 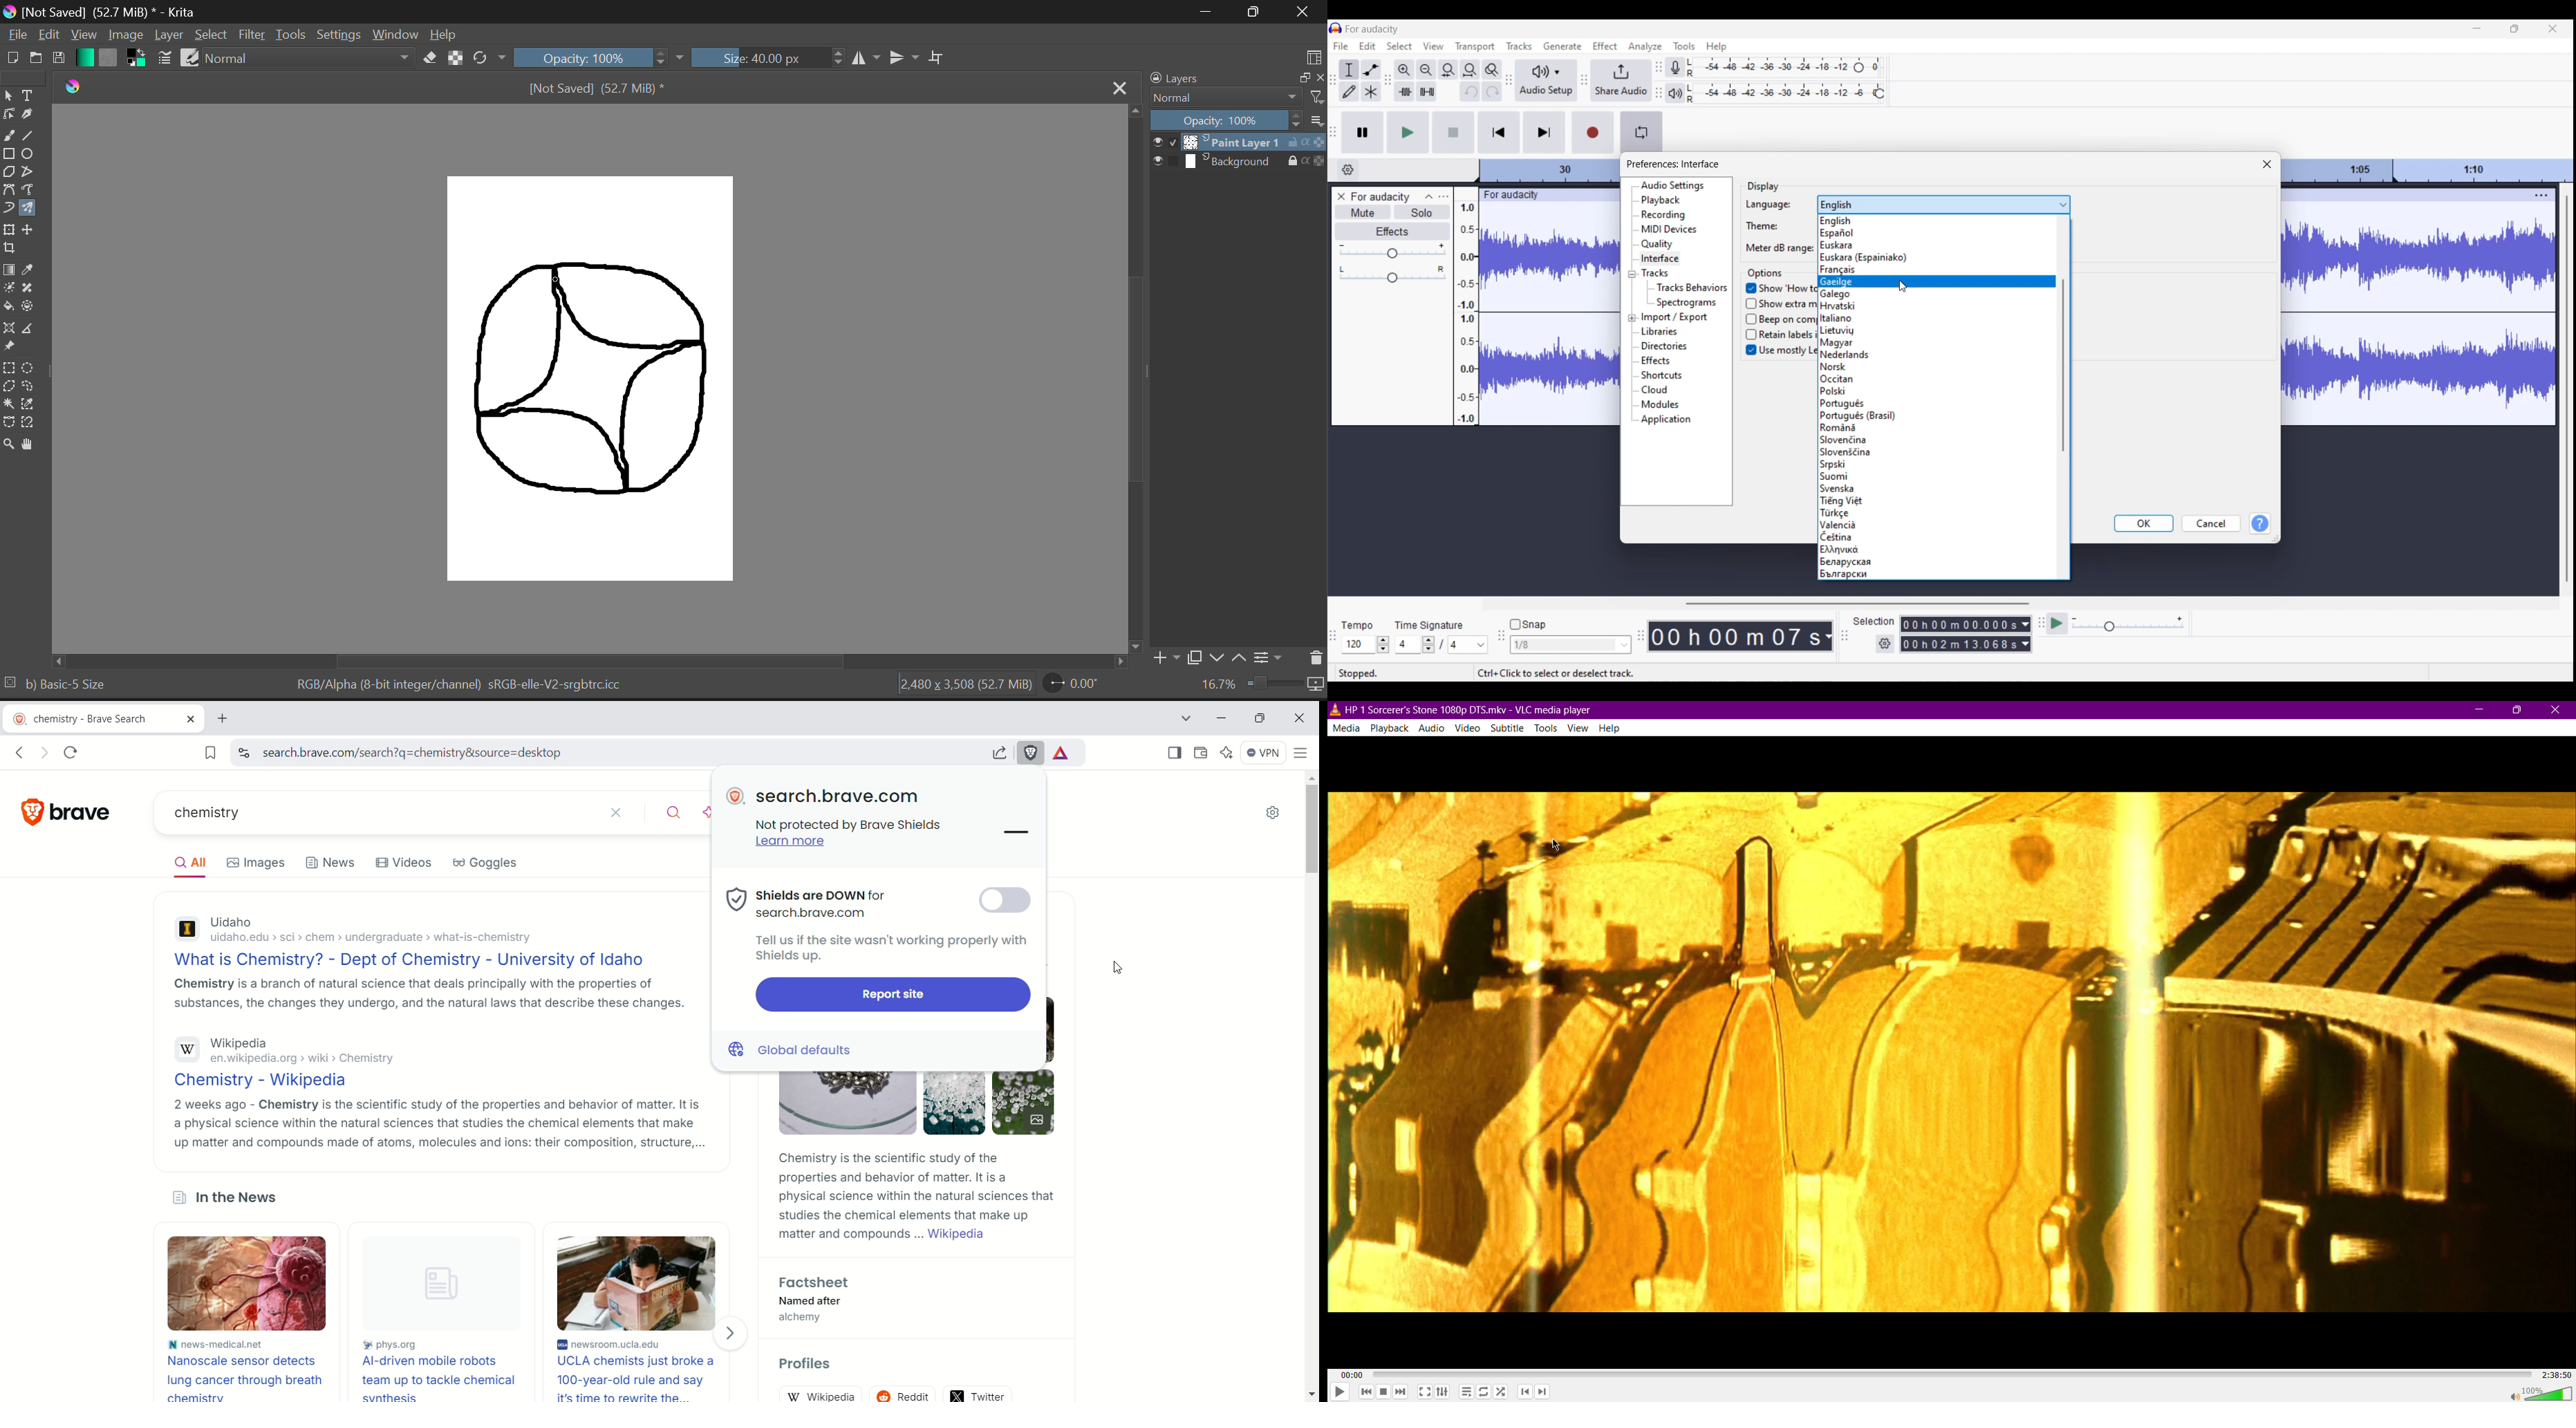 I want to click on Undo, so click(x=1470, y=91).